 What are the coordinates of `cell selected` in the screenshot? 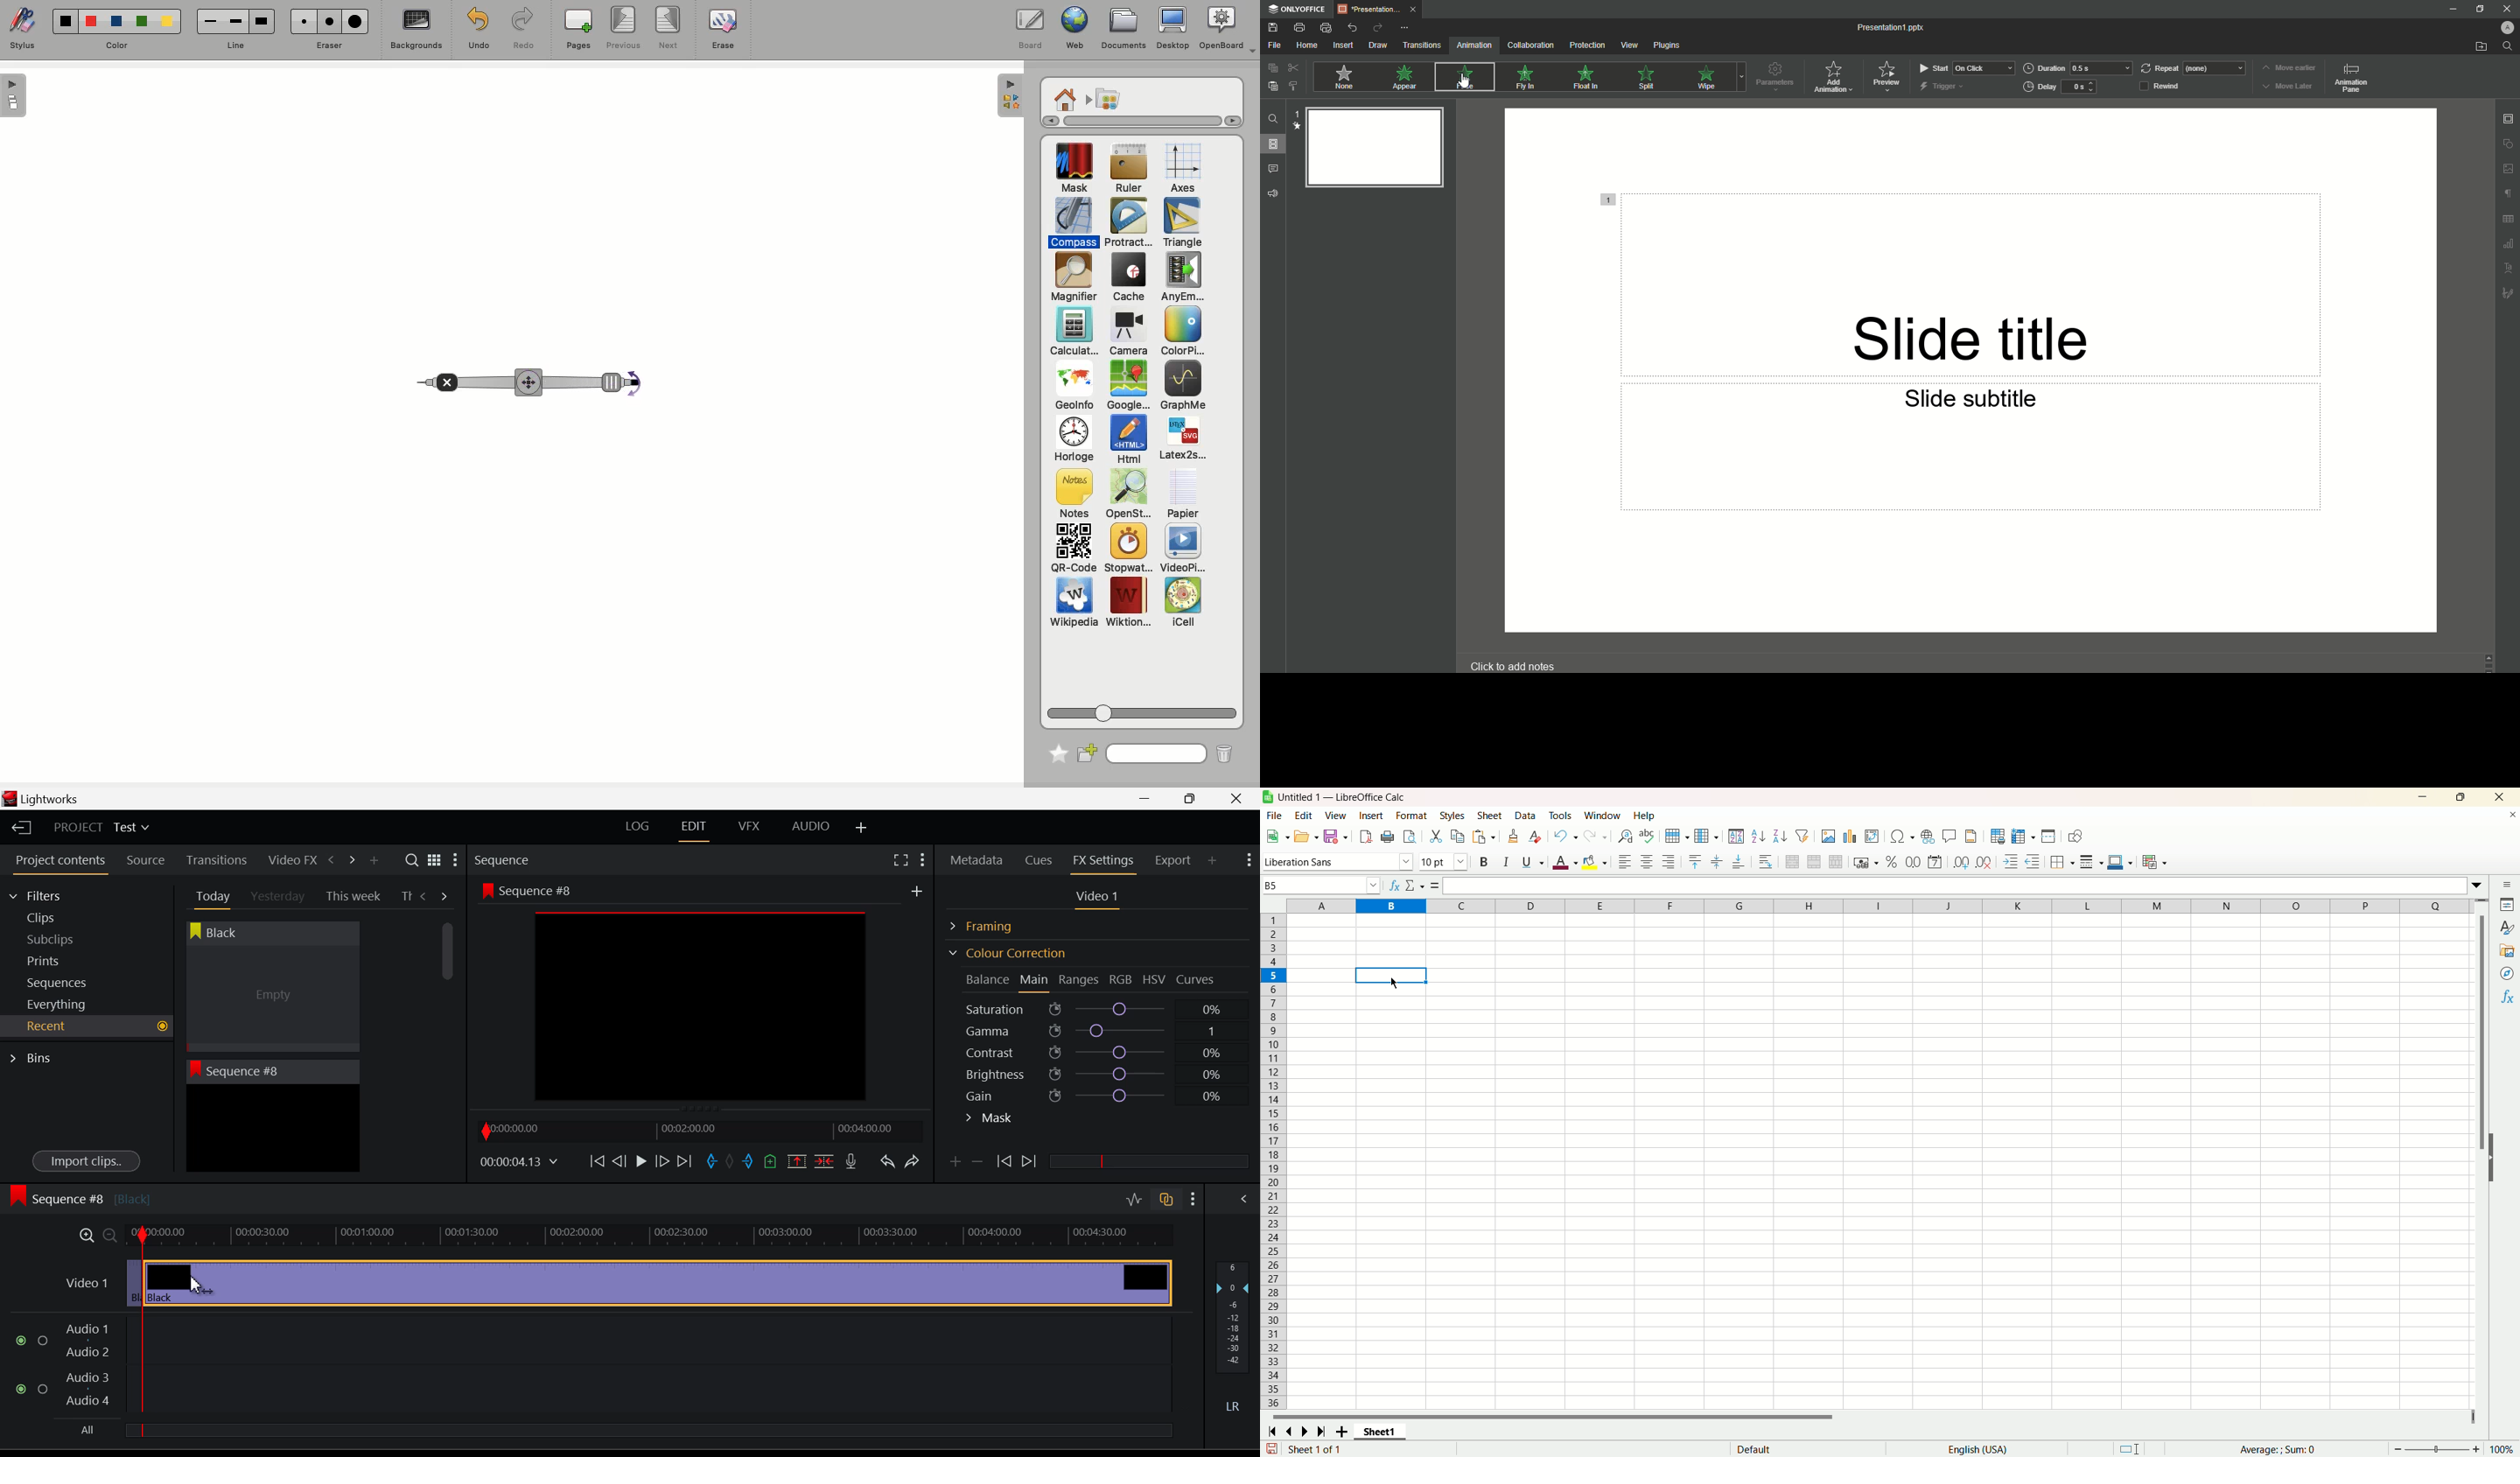 It's located at (1391, 975).